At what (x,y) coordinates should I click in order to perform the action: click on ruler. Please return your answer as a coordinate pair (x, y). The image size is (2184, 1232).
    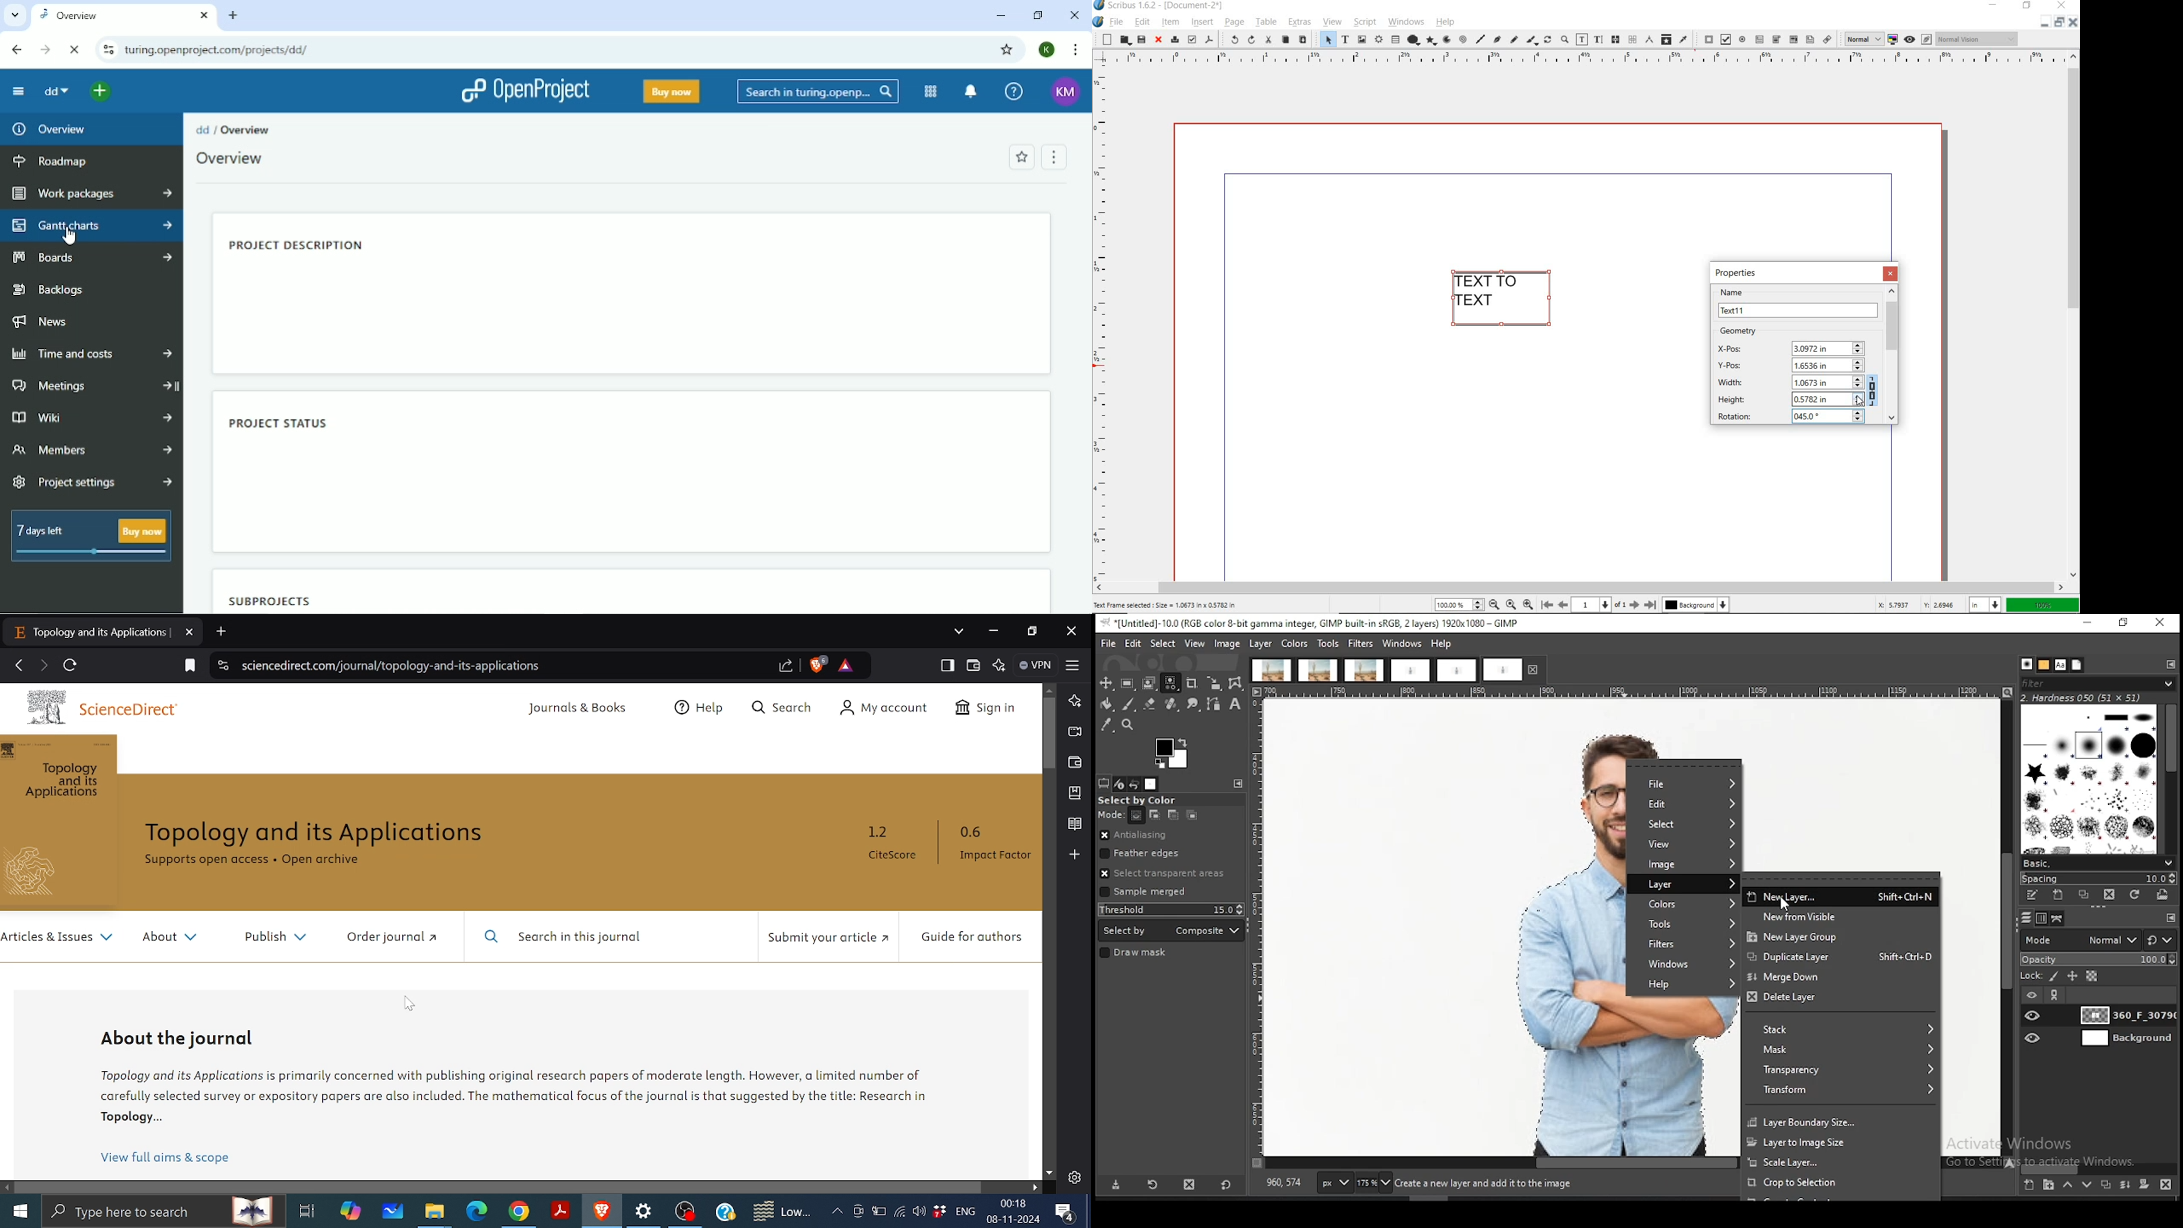
    Looking at the image, I should click on (1104, 326).